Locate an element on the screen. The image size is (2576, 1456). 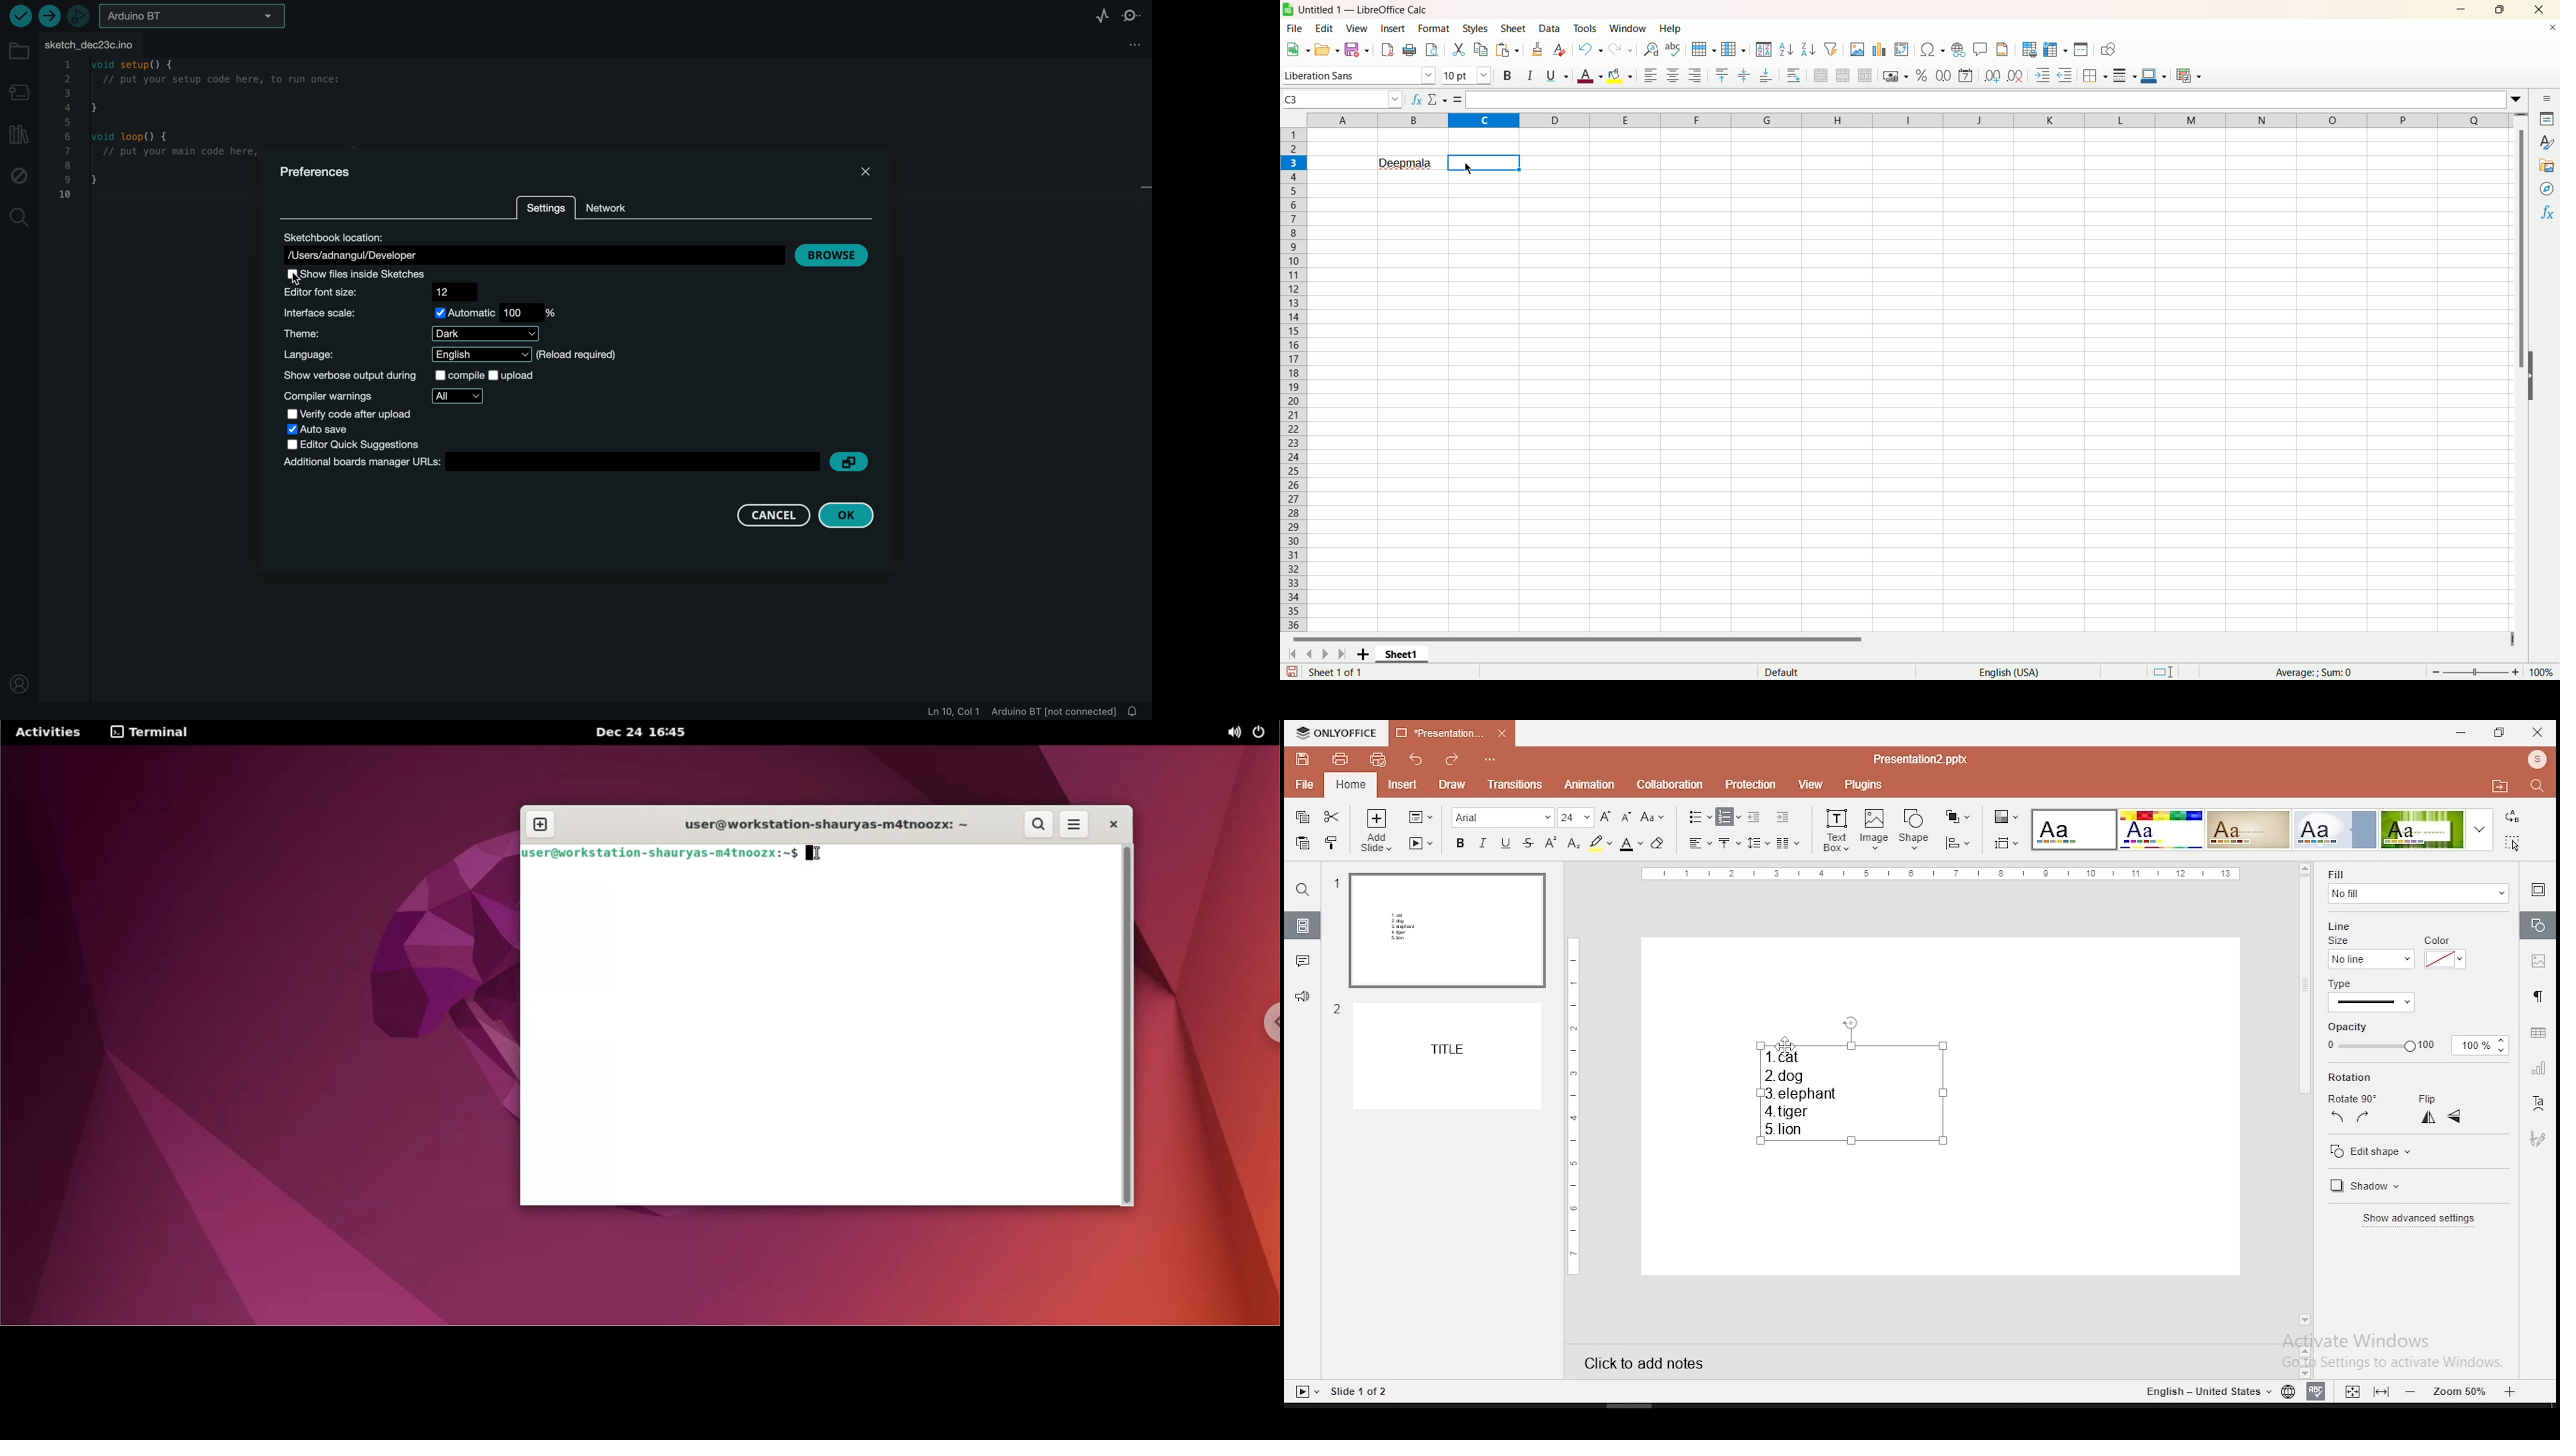
Align top is located at coordinates (1721, 76).